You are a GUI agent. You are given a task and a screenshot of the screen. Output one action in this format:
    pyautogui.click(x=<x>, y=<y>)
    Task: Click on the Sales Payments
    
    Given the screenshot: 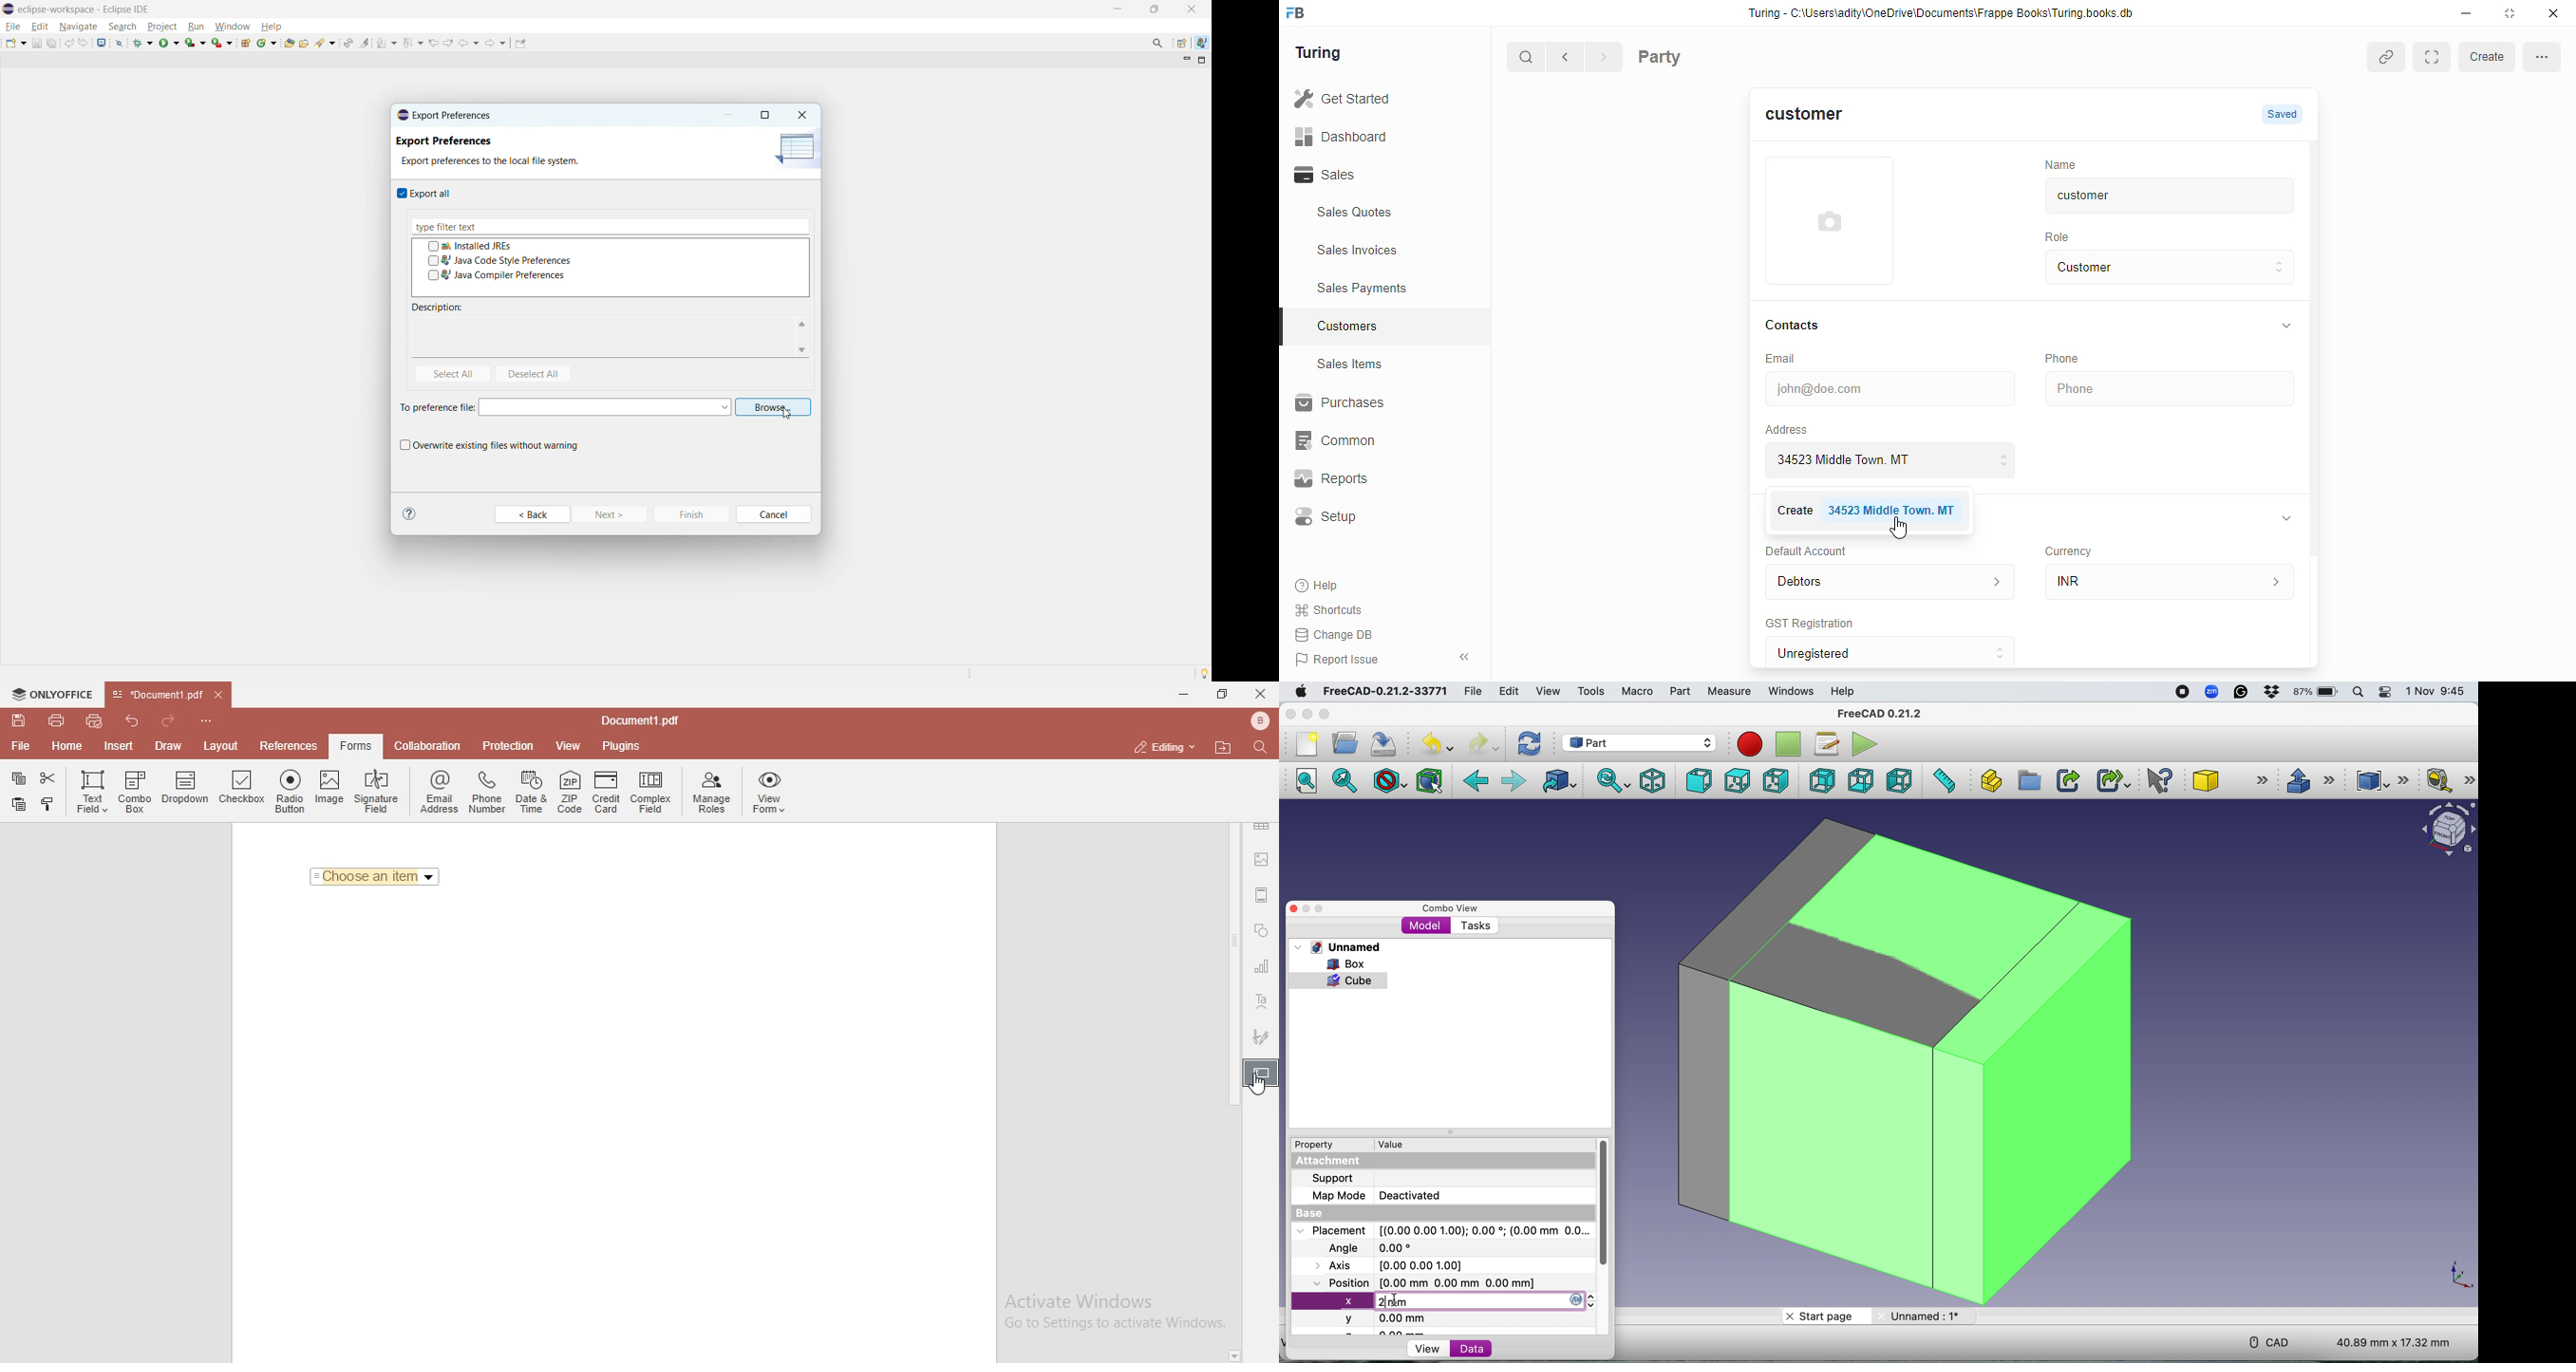 What is the action you would take?
    pyautogui.click(x=1391, y=289)
    